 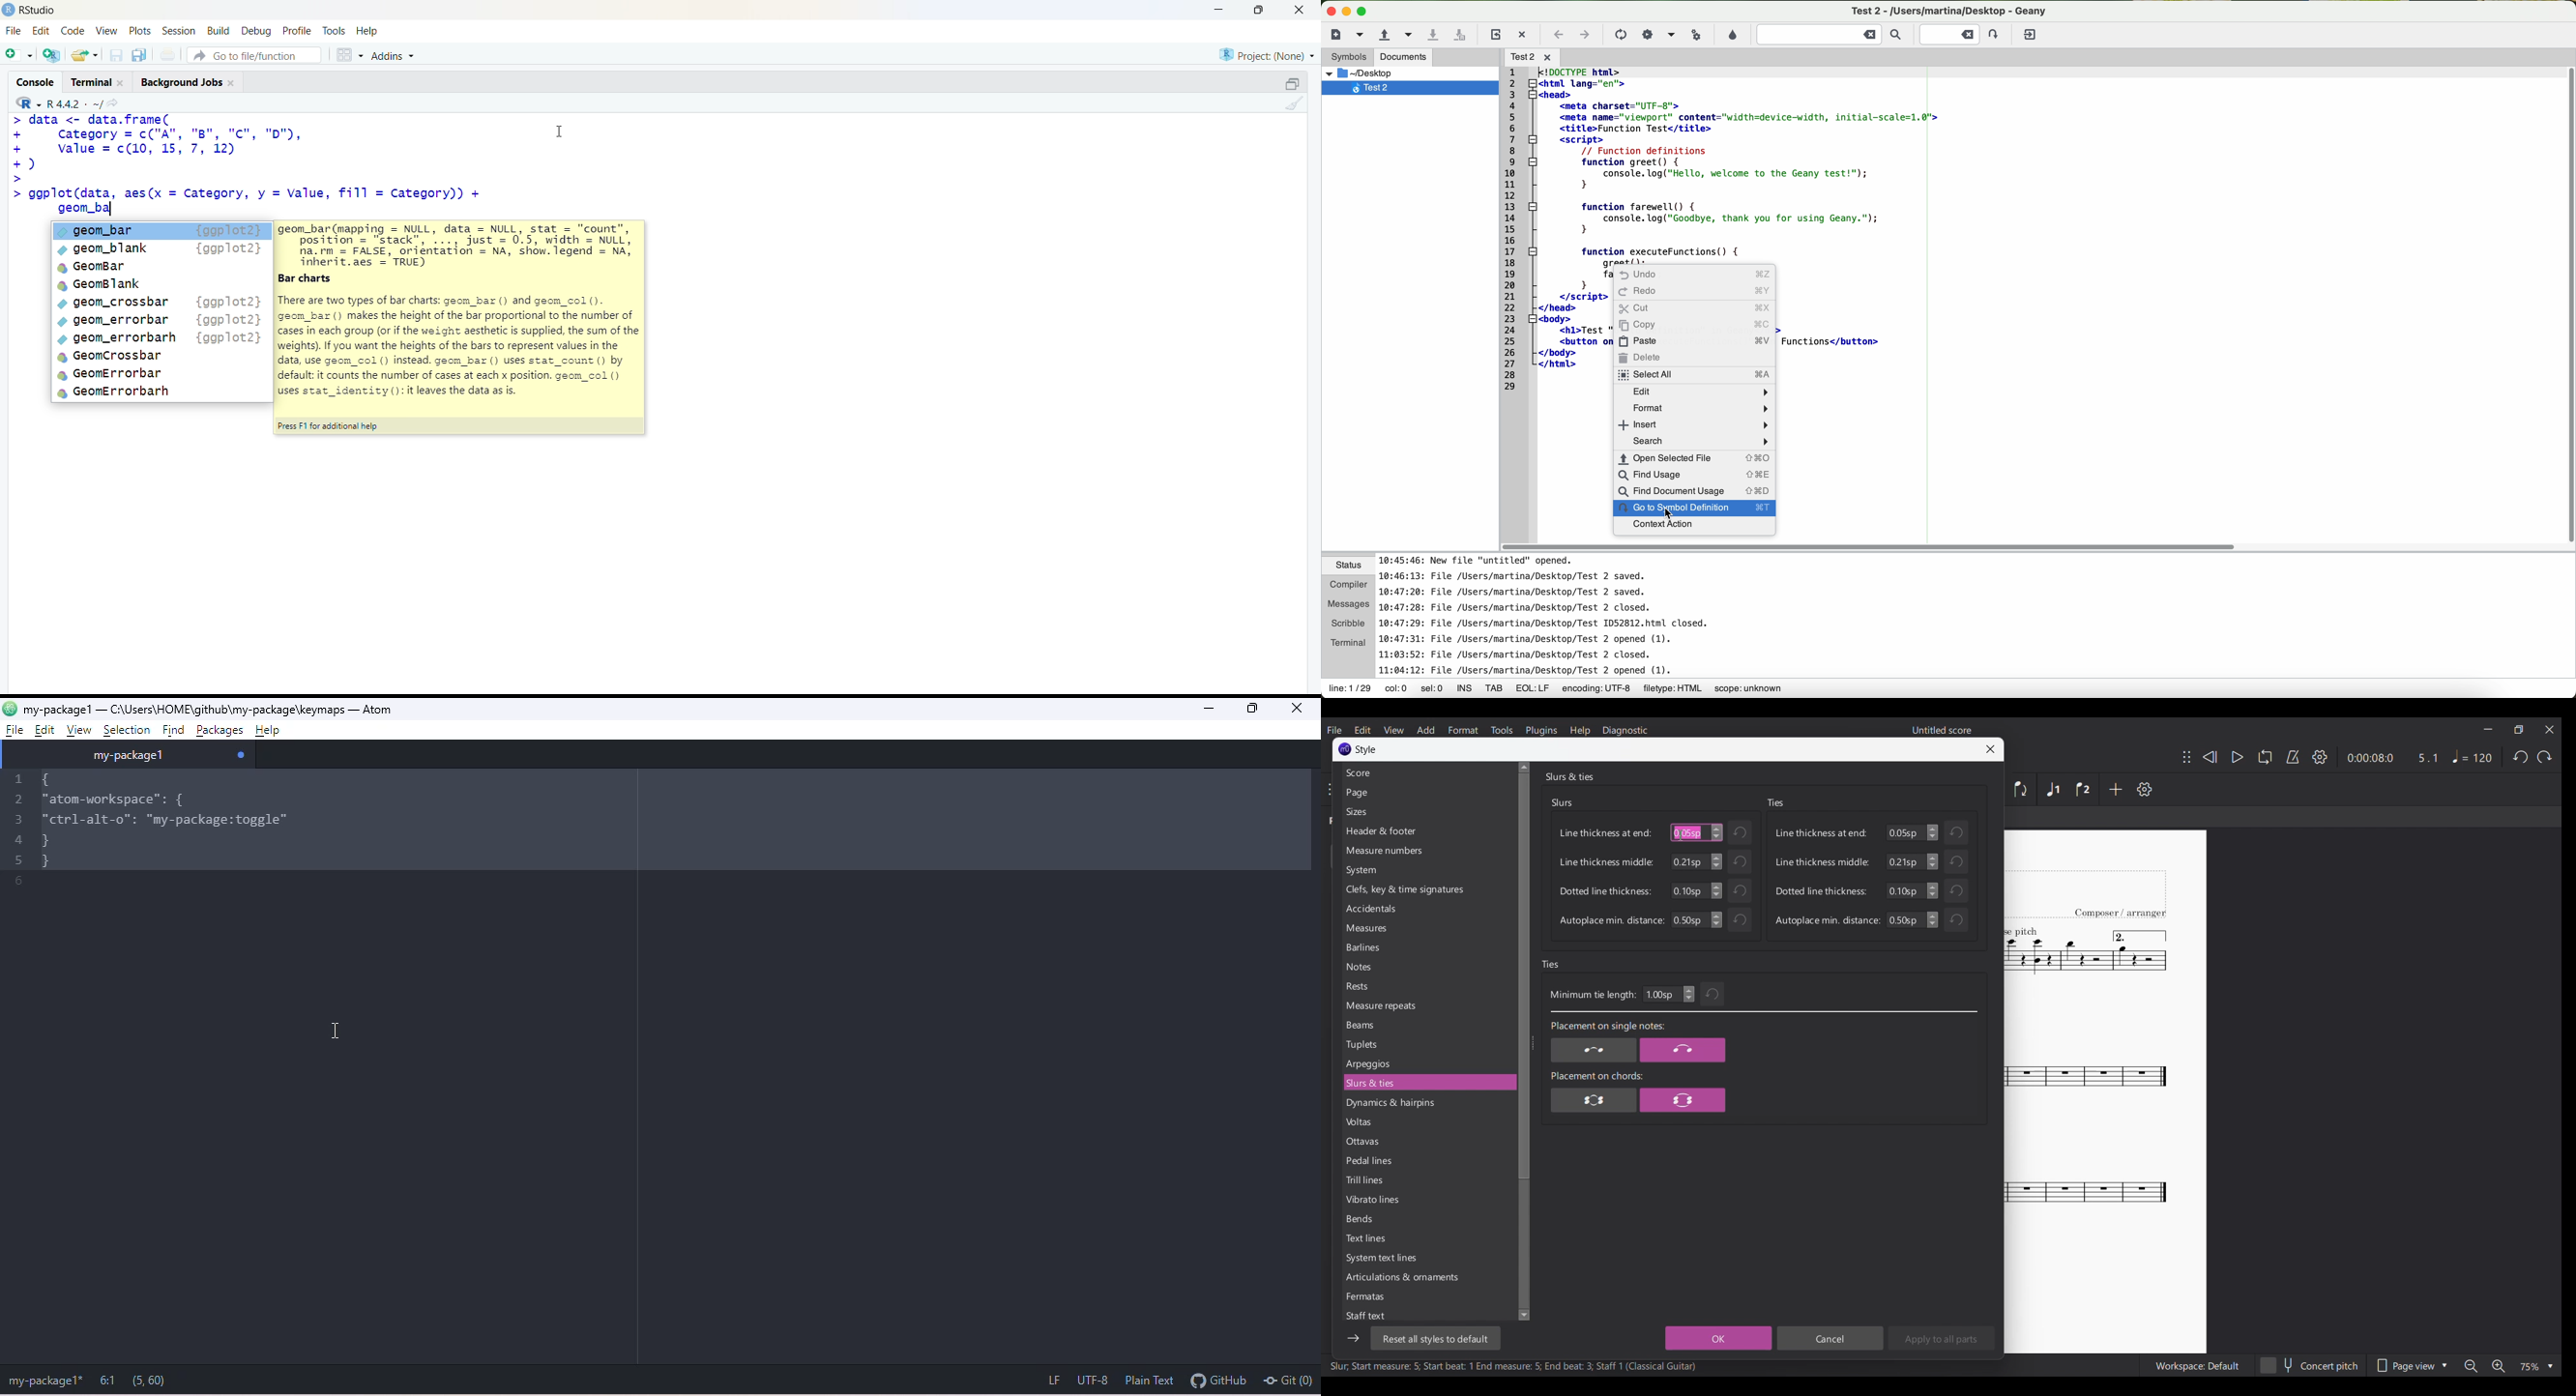 I want to click on edit, so click(x=41, y=31).